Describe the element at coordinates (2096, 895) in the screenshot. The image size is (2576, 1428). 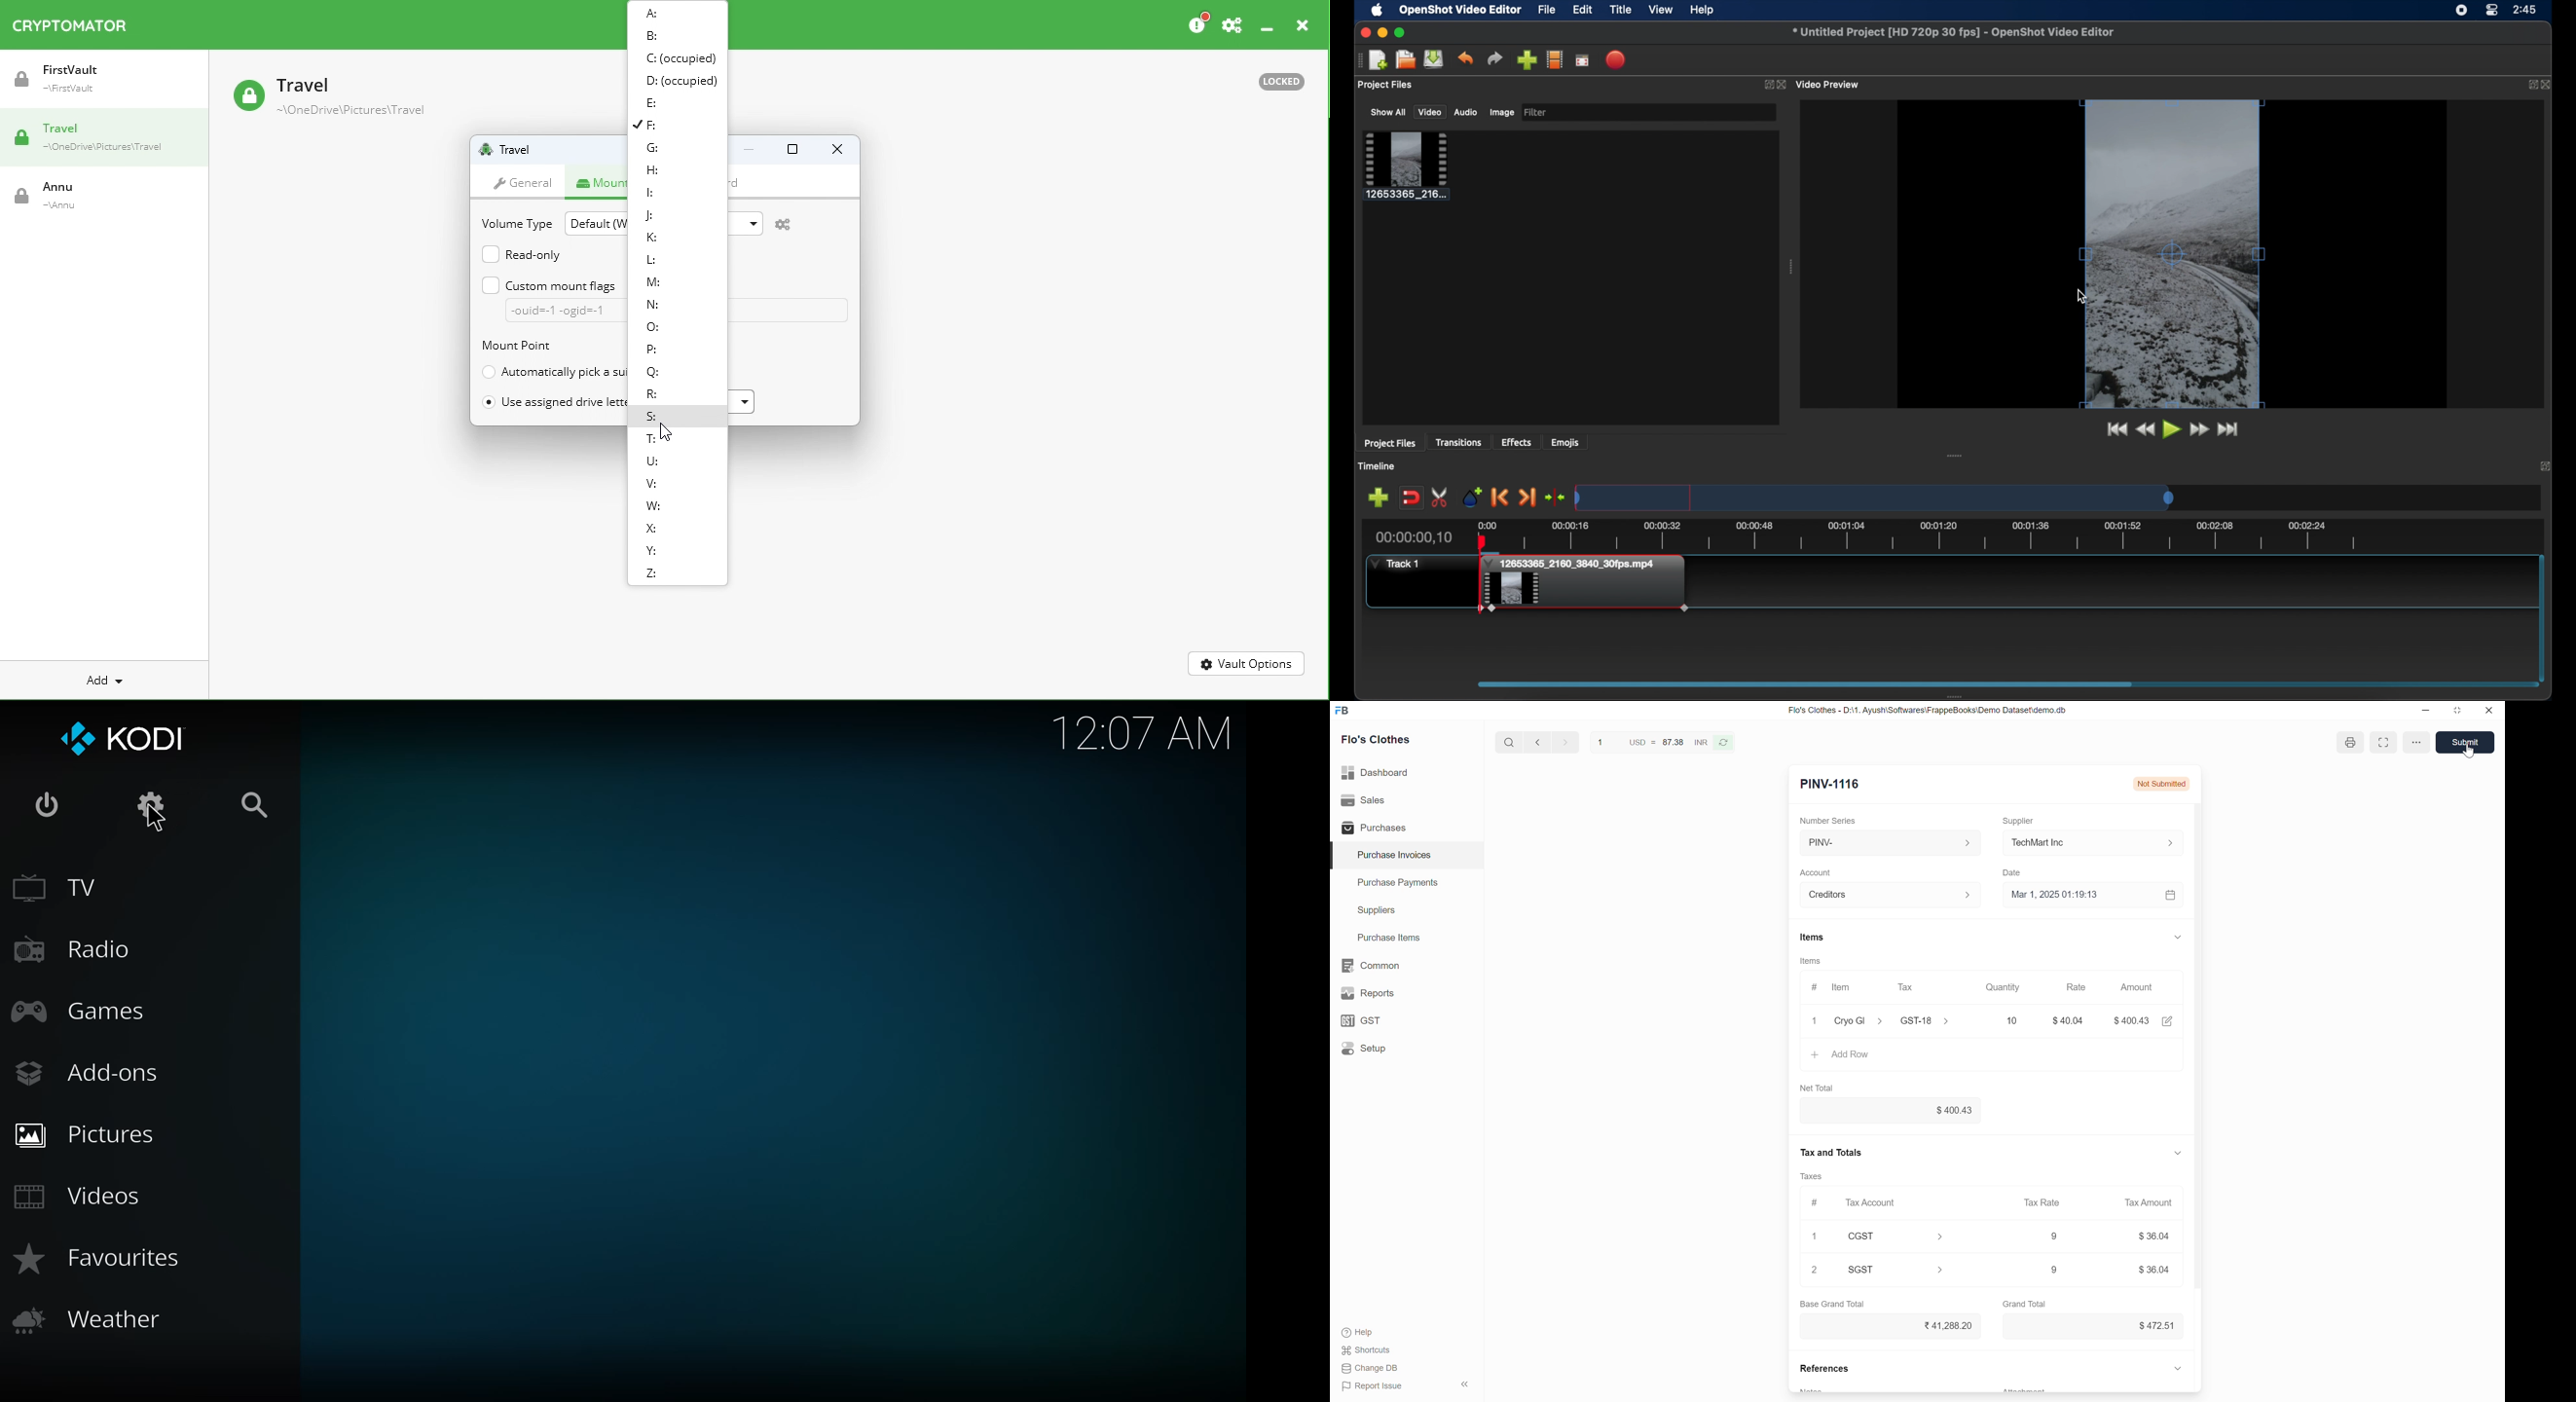
I see `Mar 1, 2025 01:19:13 ` at that location.